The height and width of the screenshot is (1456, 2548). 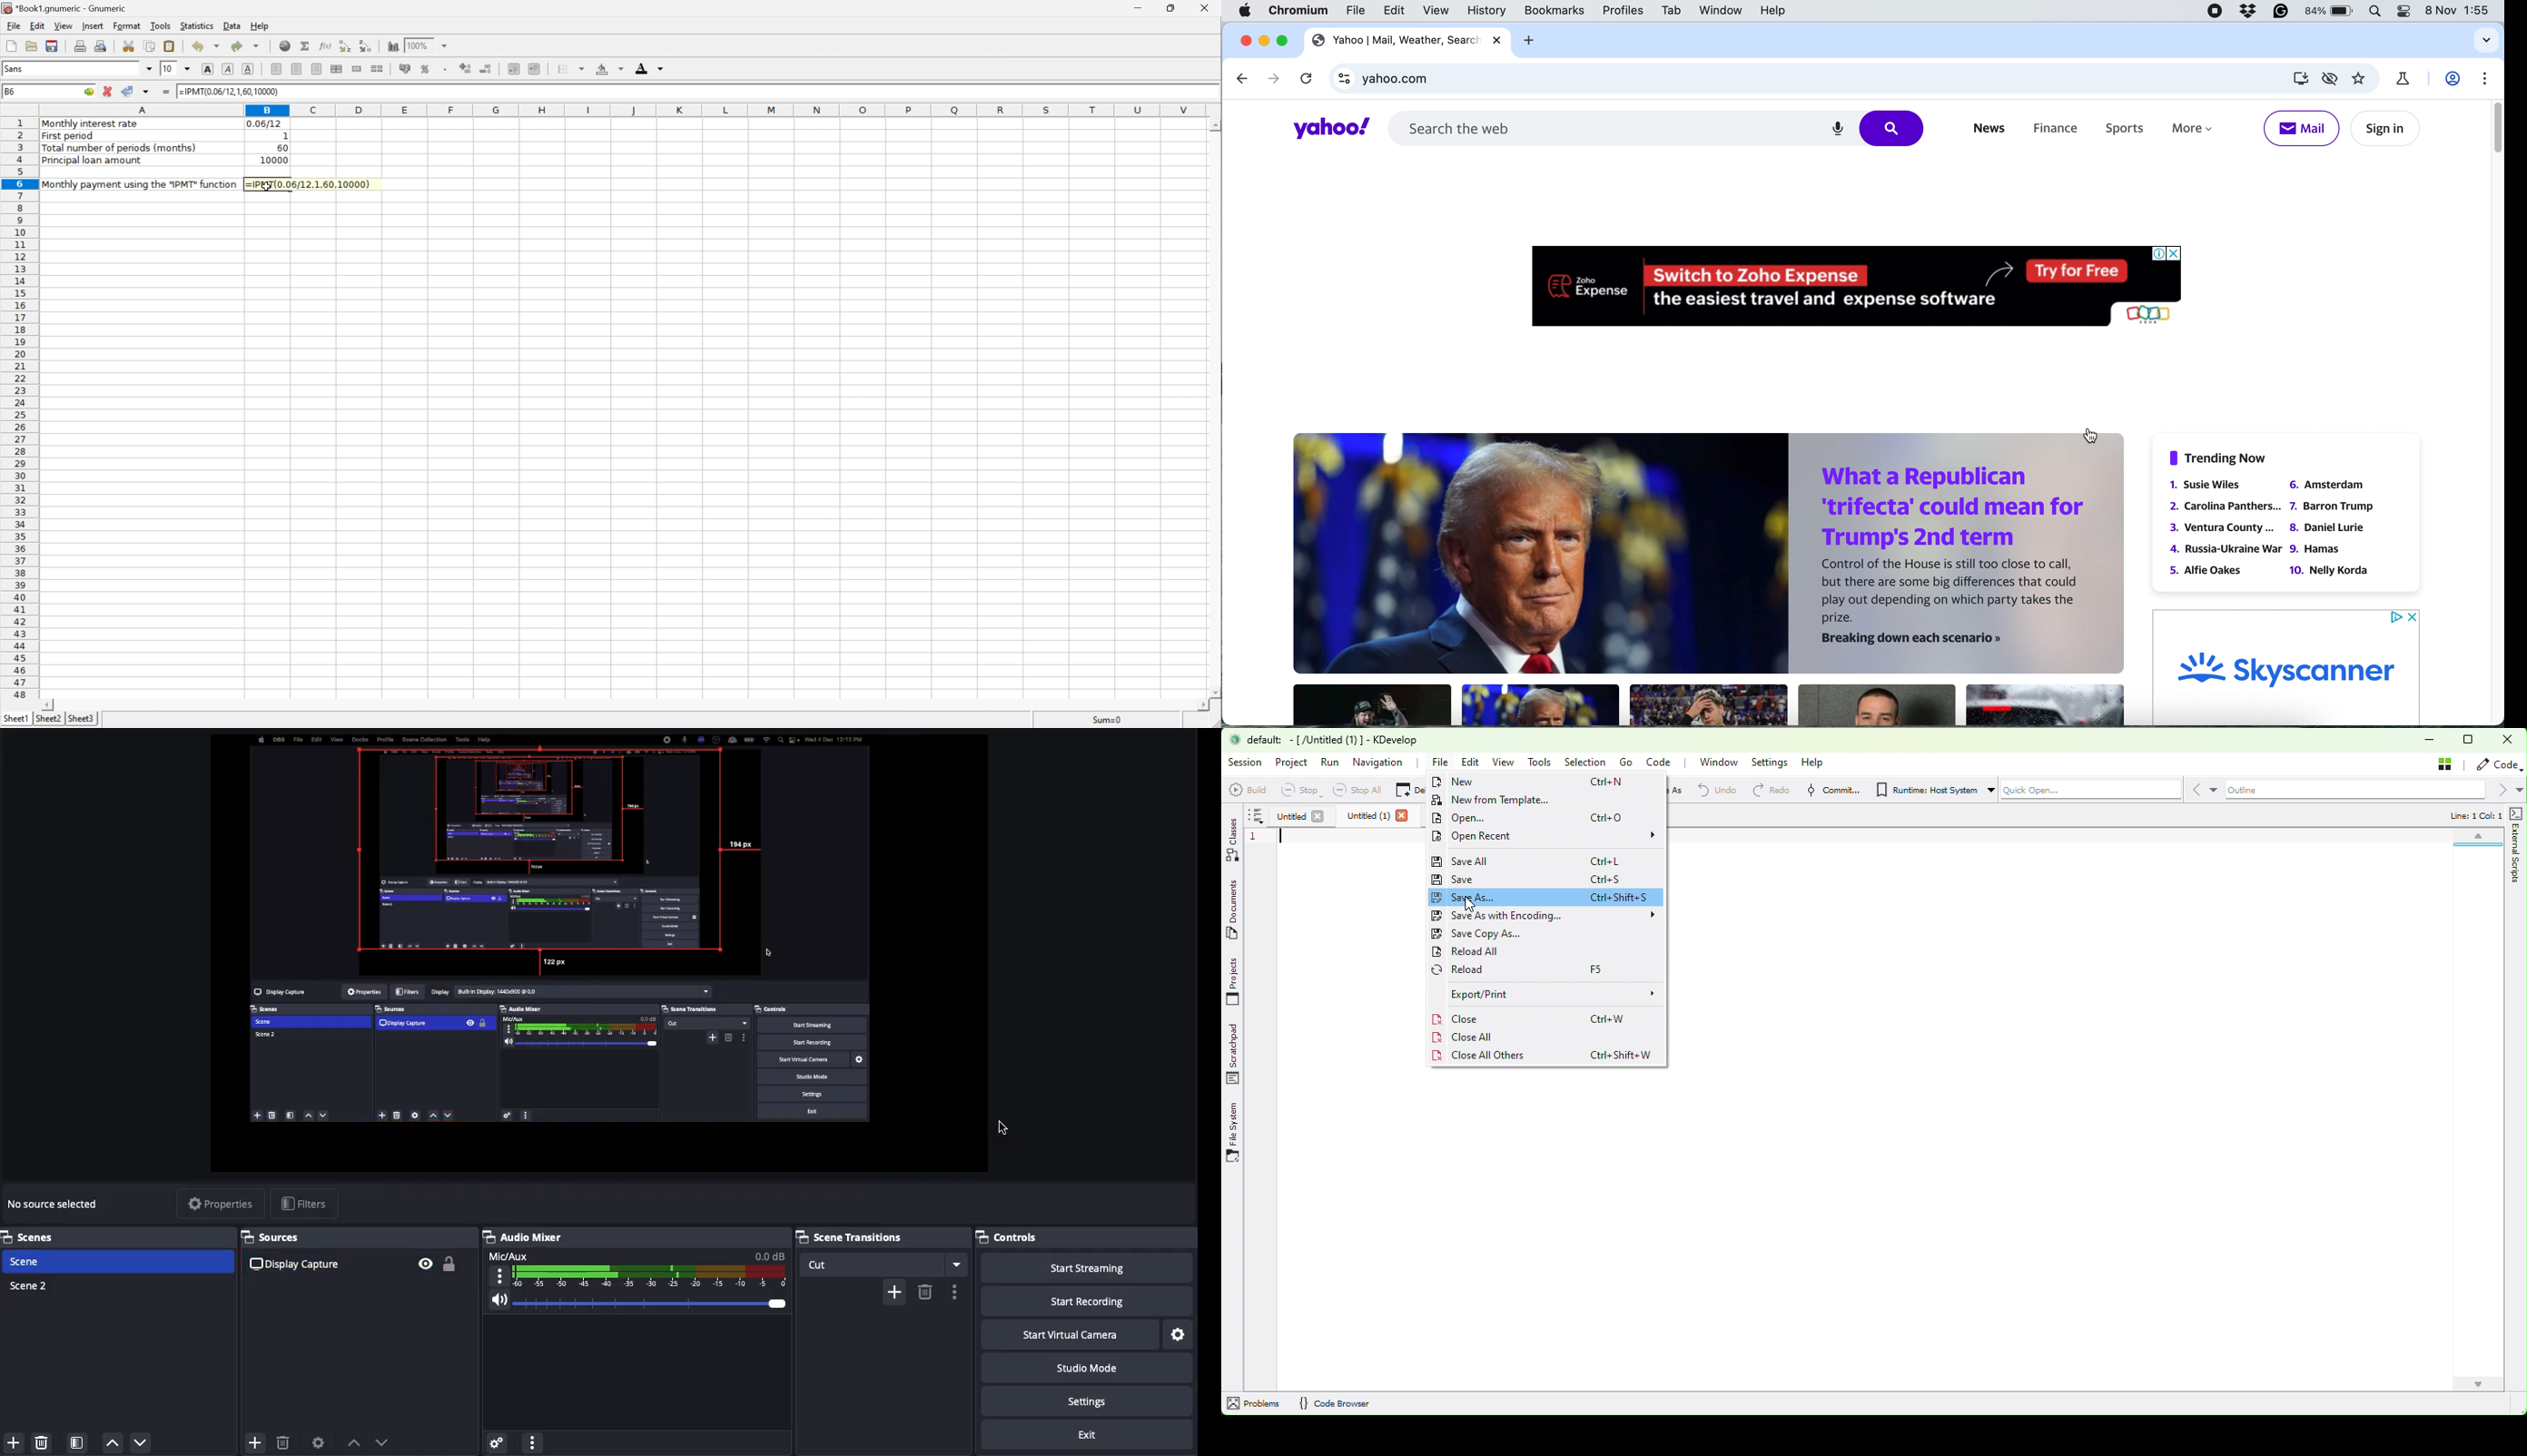 I want to click on Advanced audio menu, so click(x=497, y=1441).